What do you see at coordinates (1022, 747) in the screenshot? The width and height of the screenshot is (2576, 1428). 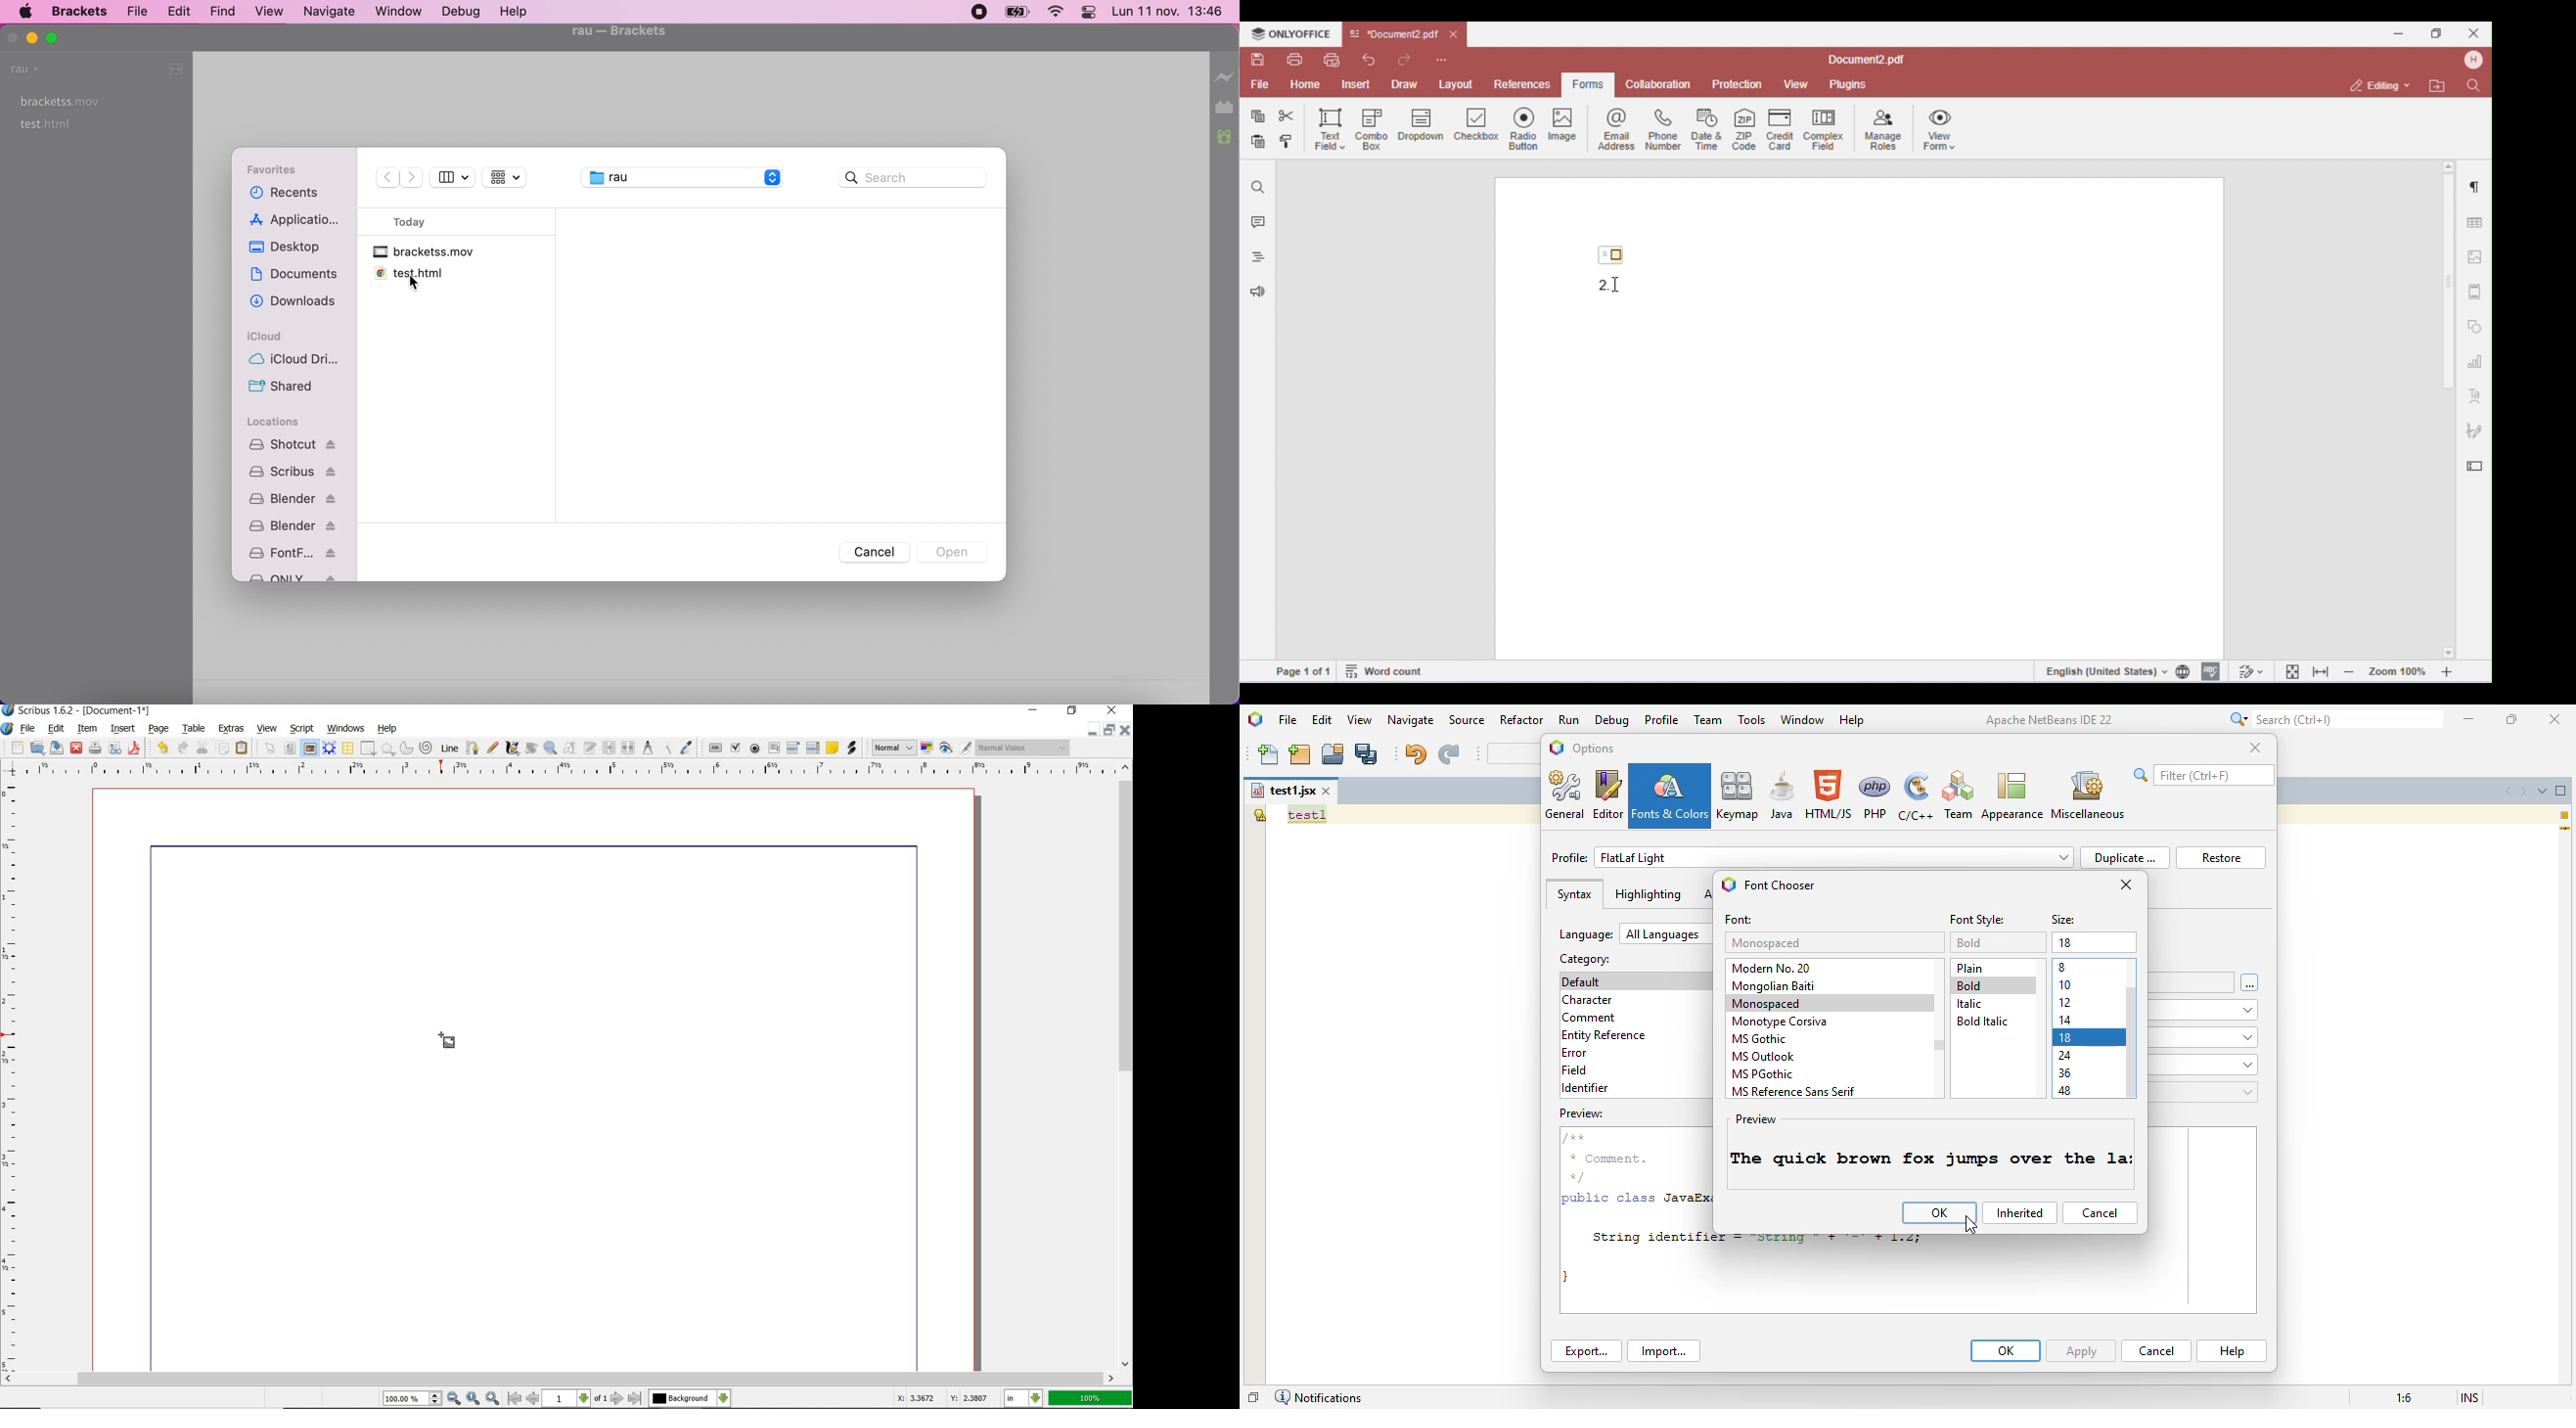 I see `Normal Vision` at bounding box center [1022, 747].